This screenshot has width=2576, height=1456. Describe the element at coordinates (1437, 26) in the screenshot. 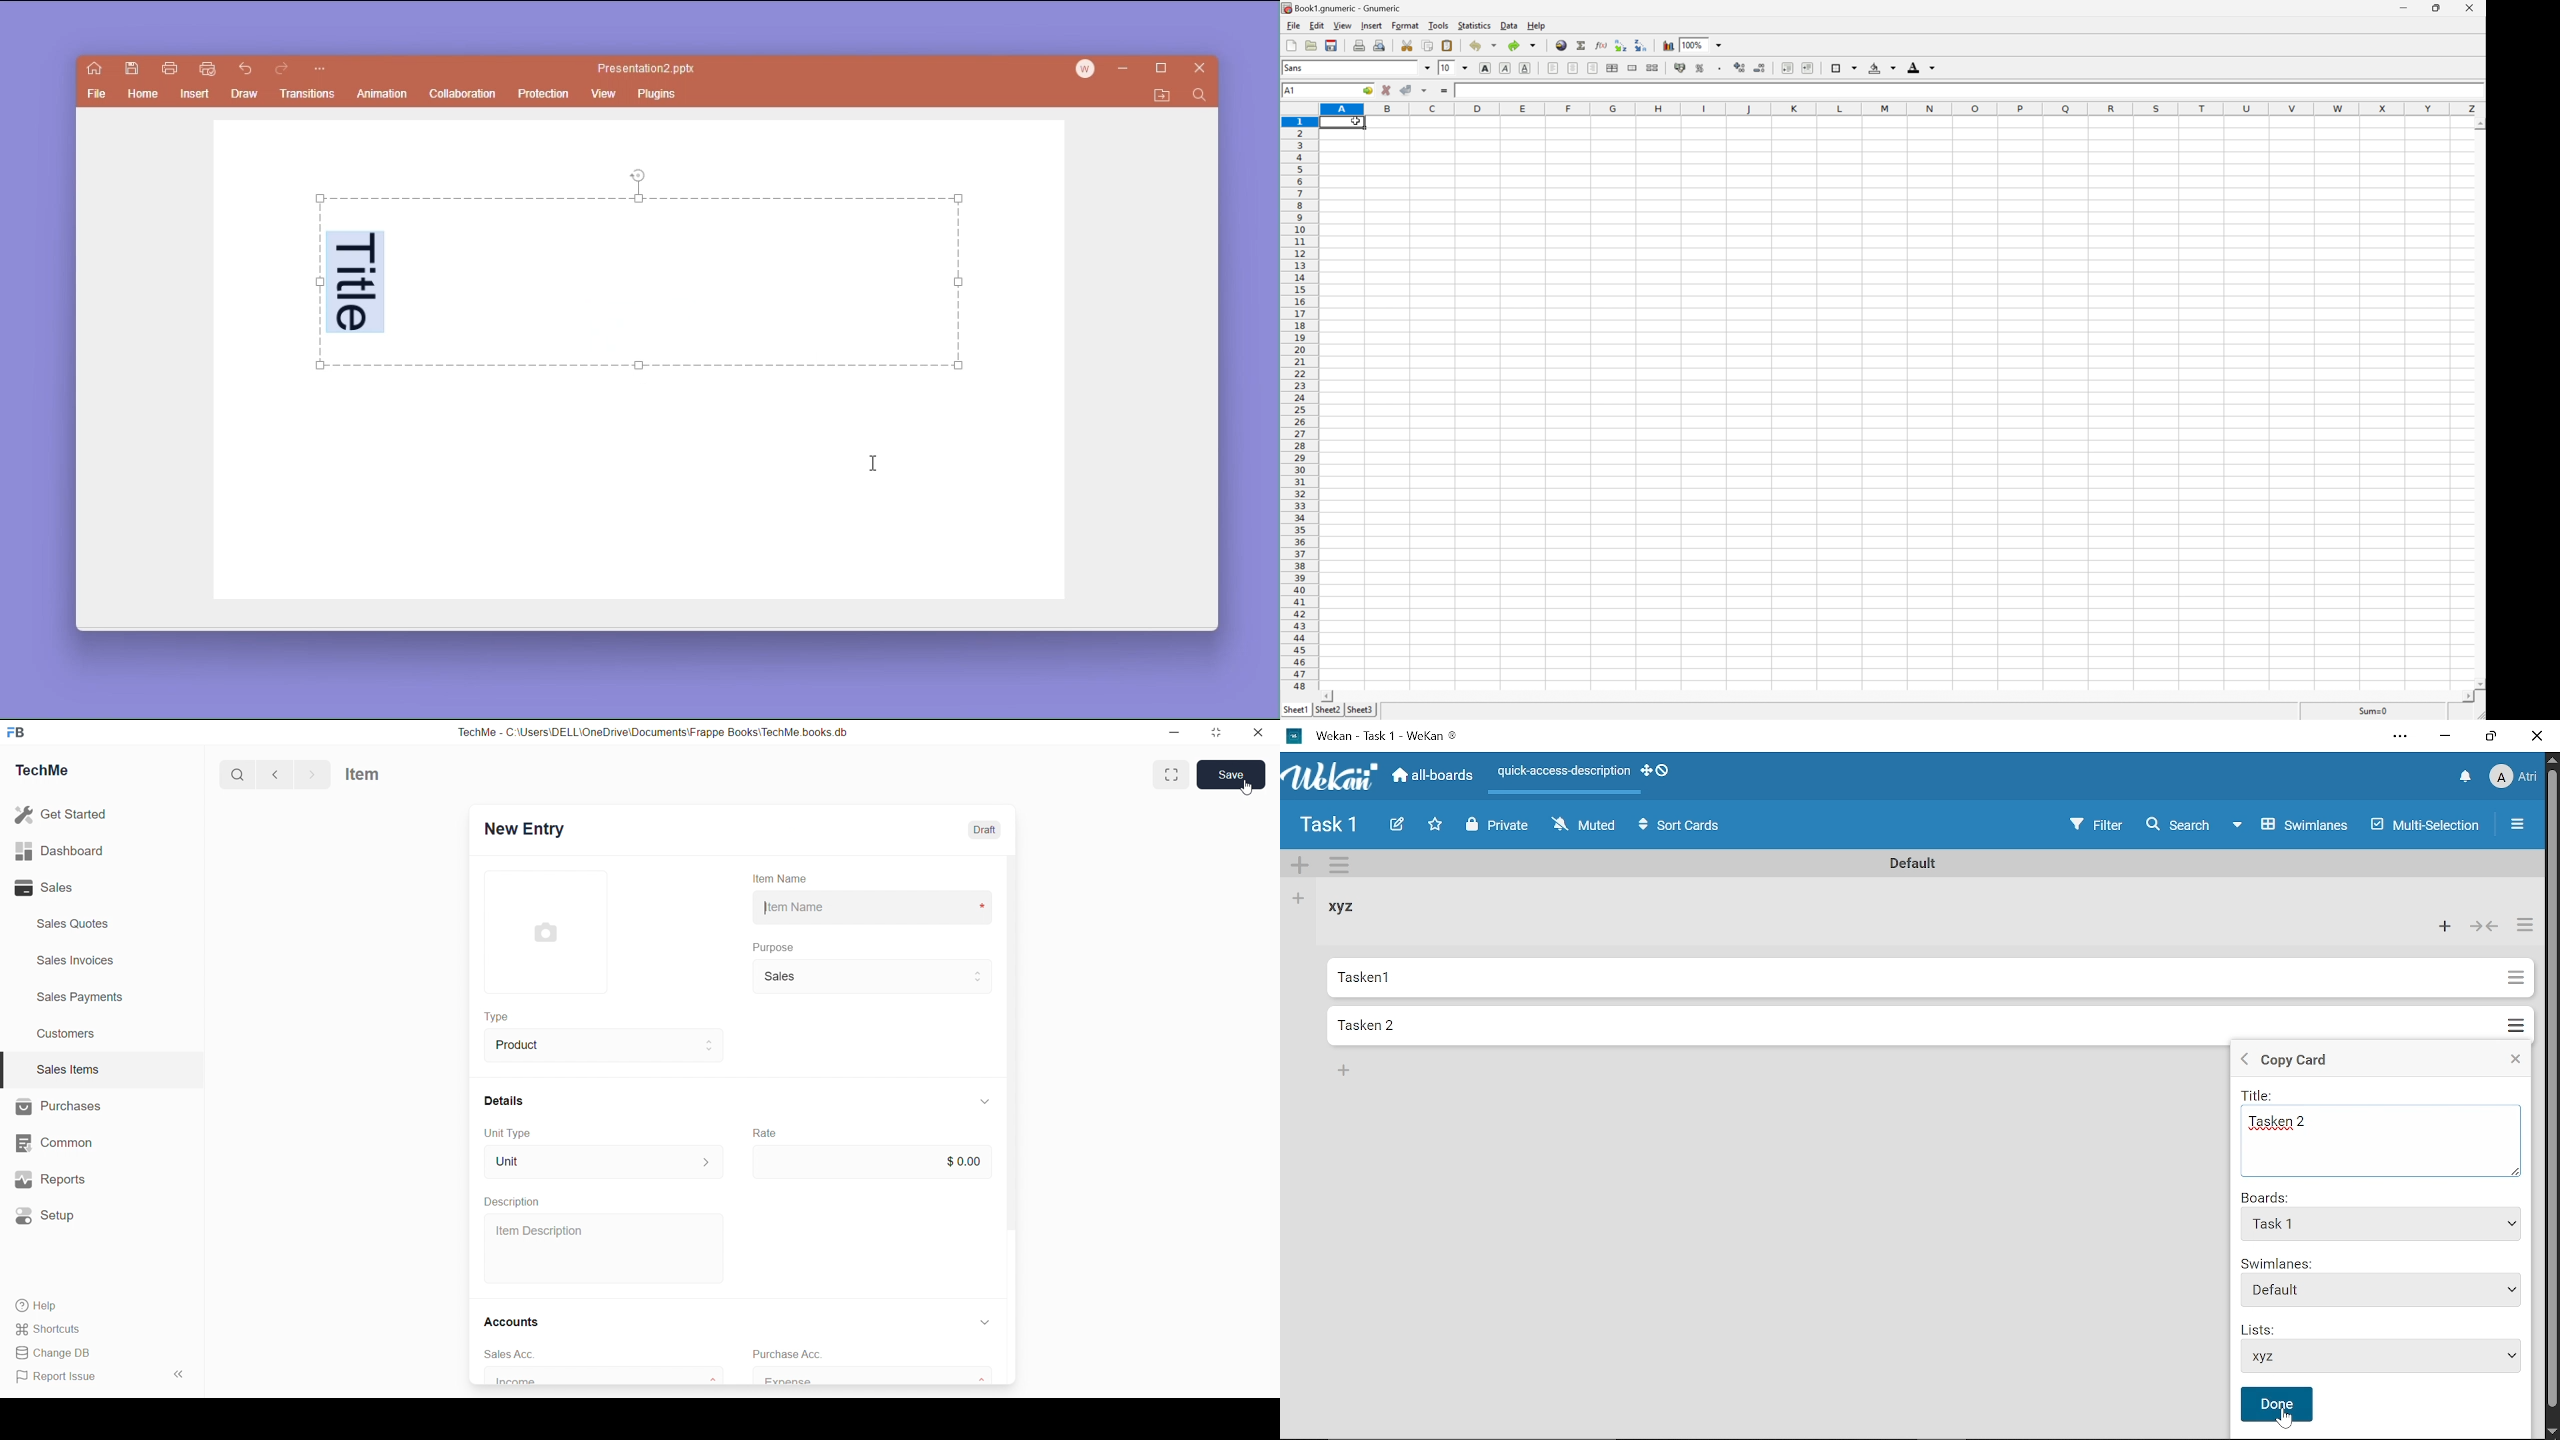

I see `tools` at that location.